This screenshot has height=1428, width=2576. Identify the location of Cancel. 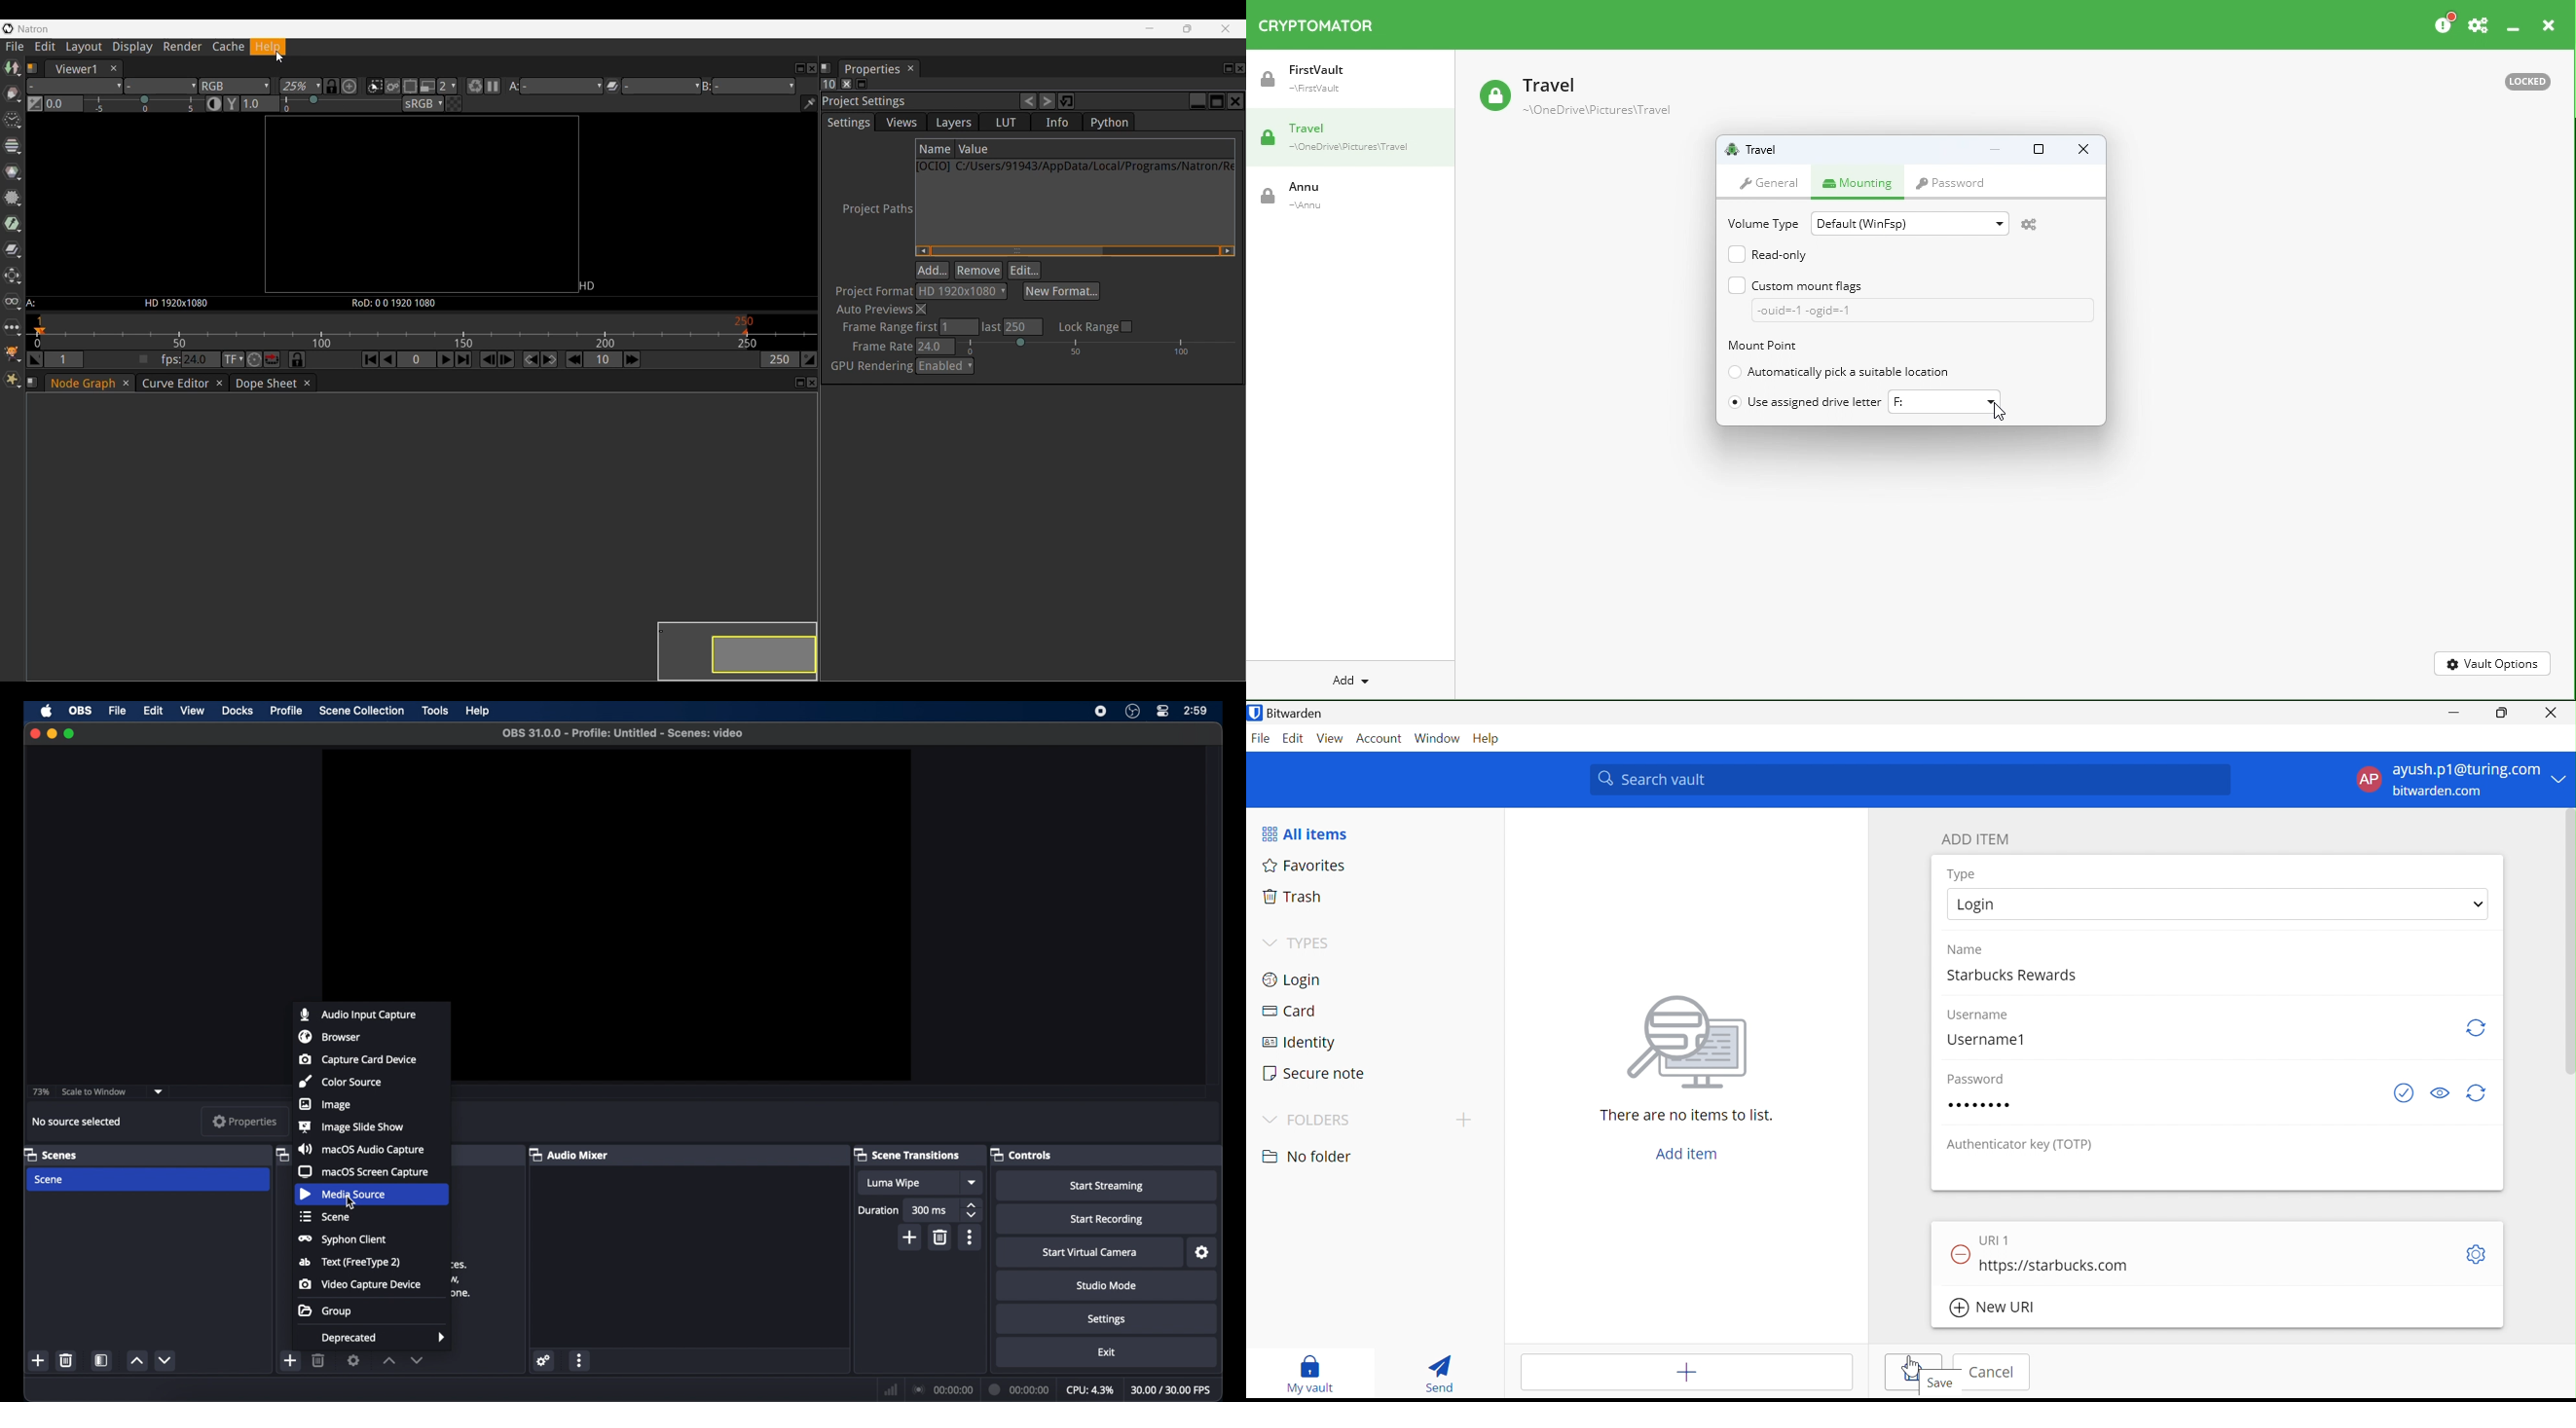
(1995, 1373).